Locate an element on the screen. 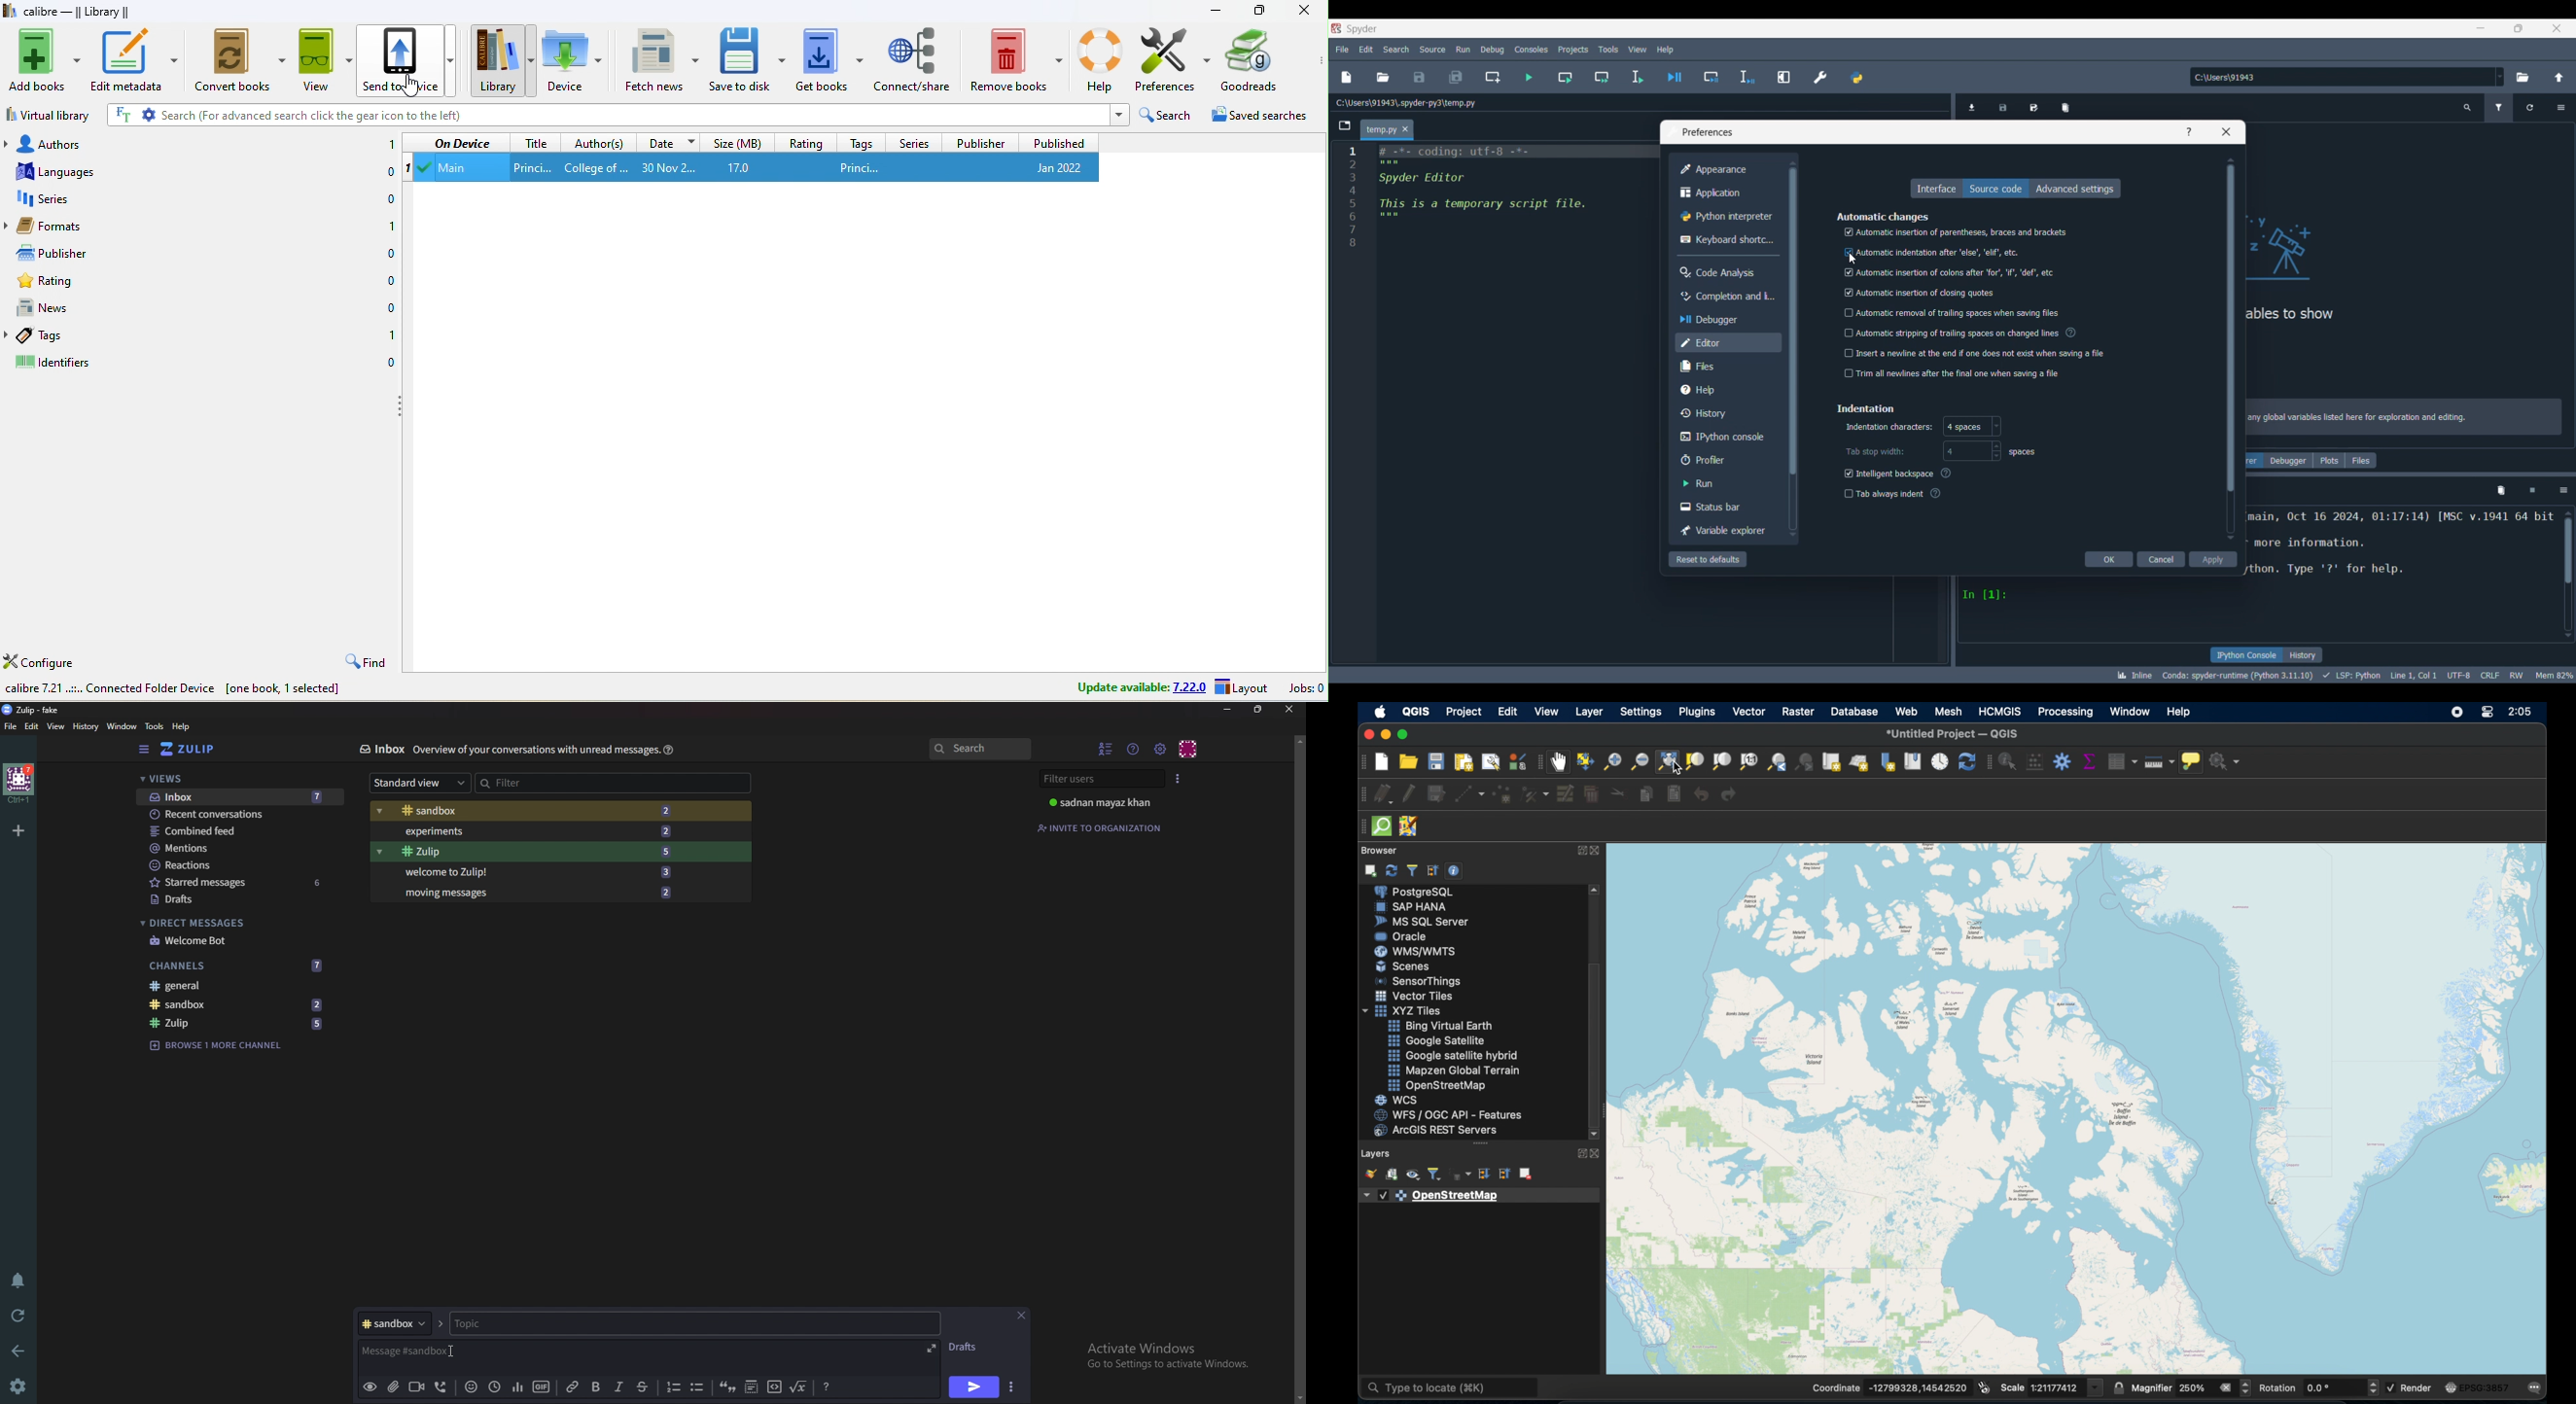 This screenshot has width=2576, height=1428. link is located at coordinates (574, 1387).